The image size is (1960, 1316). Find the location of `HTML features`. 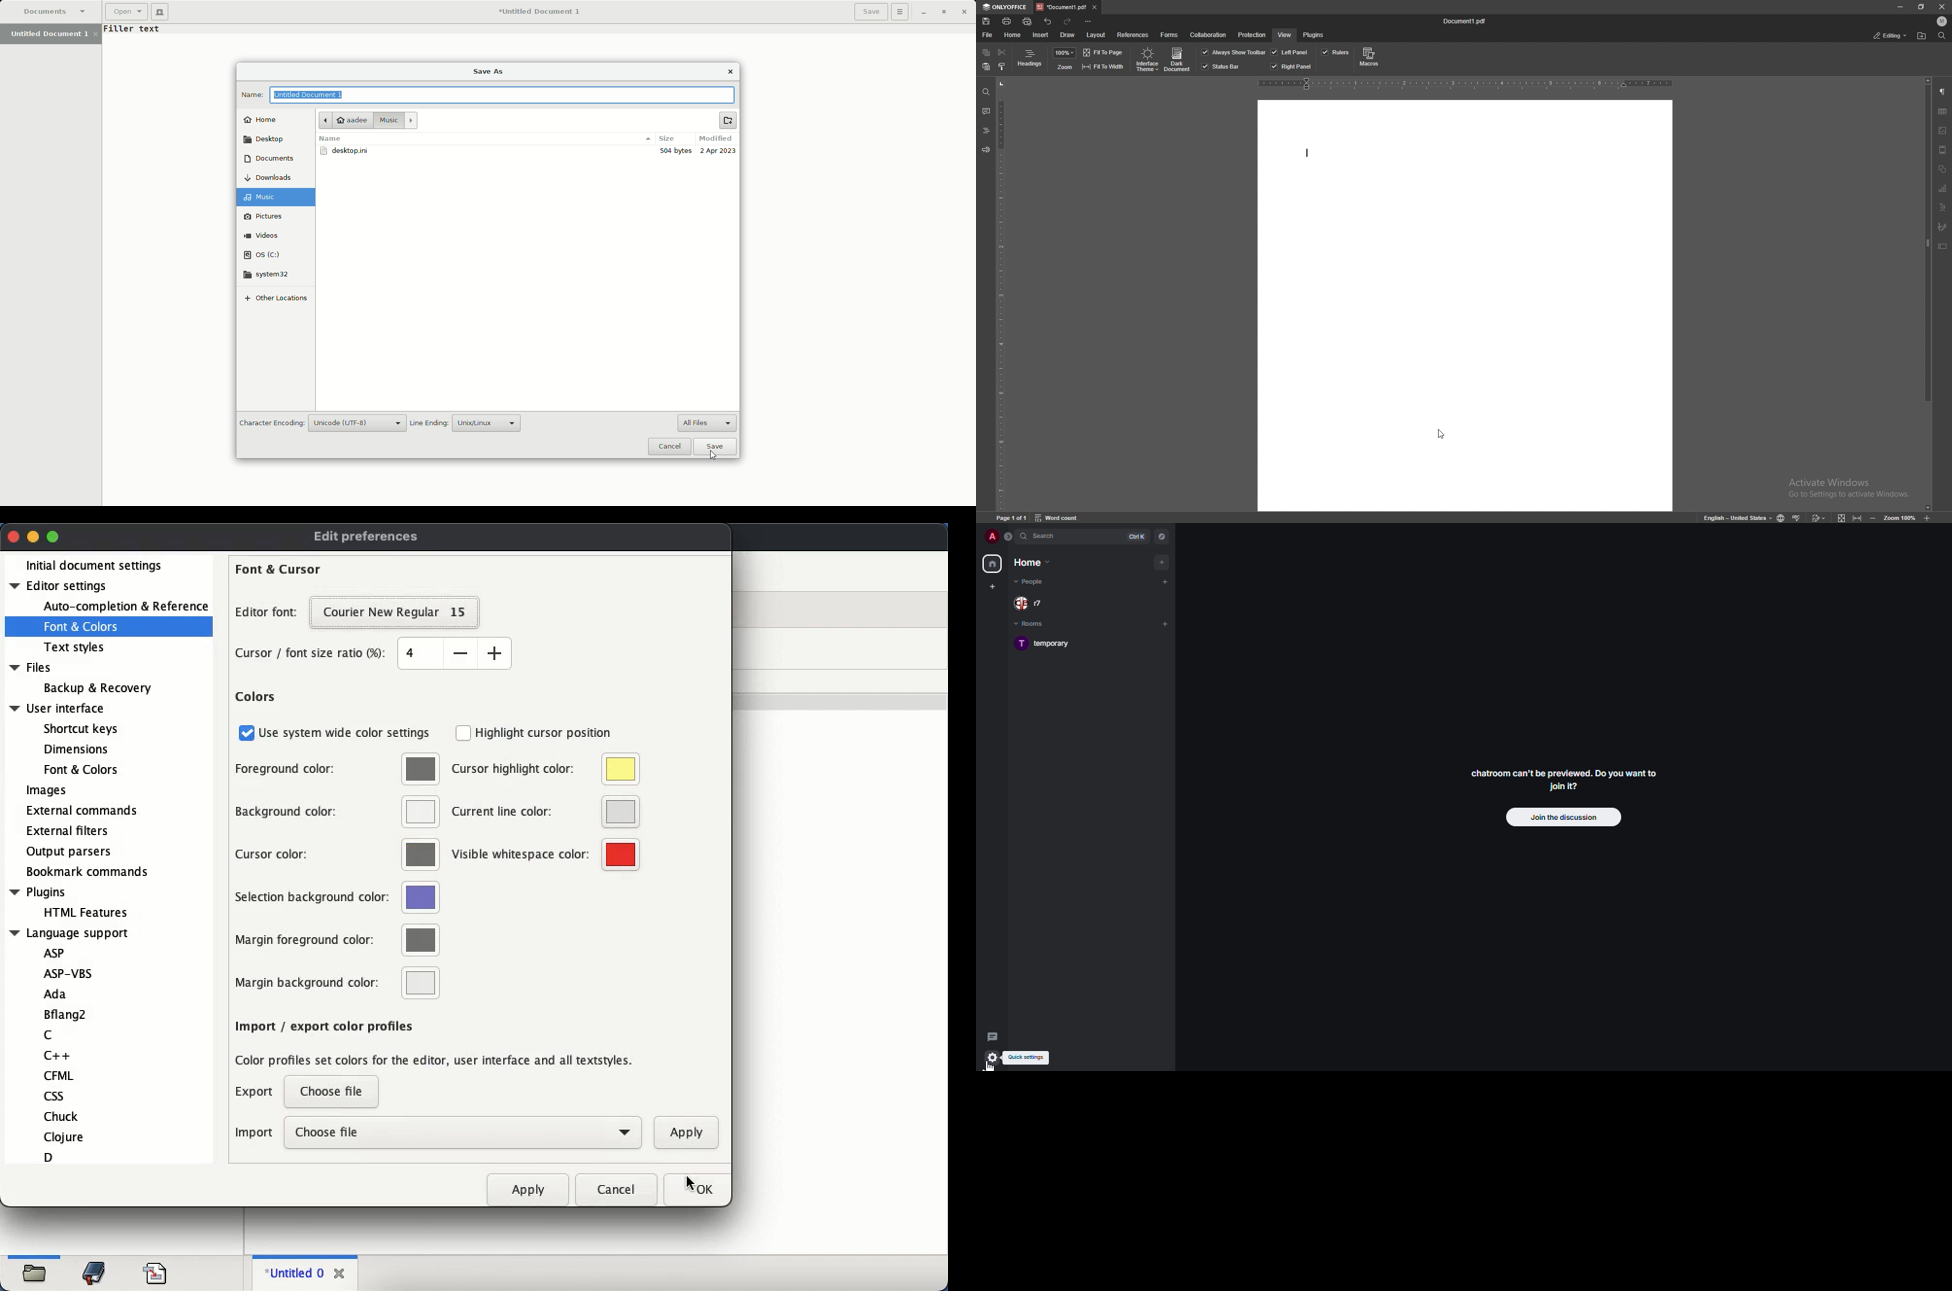

HTML features is located at coordinates (88, 913).